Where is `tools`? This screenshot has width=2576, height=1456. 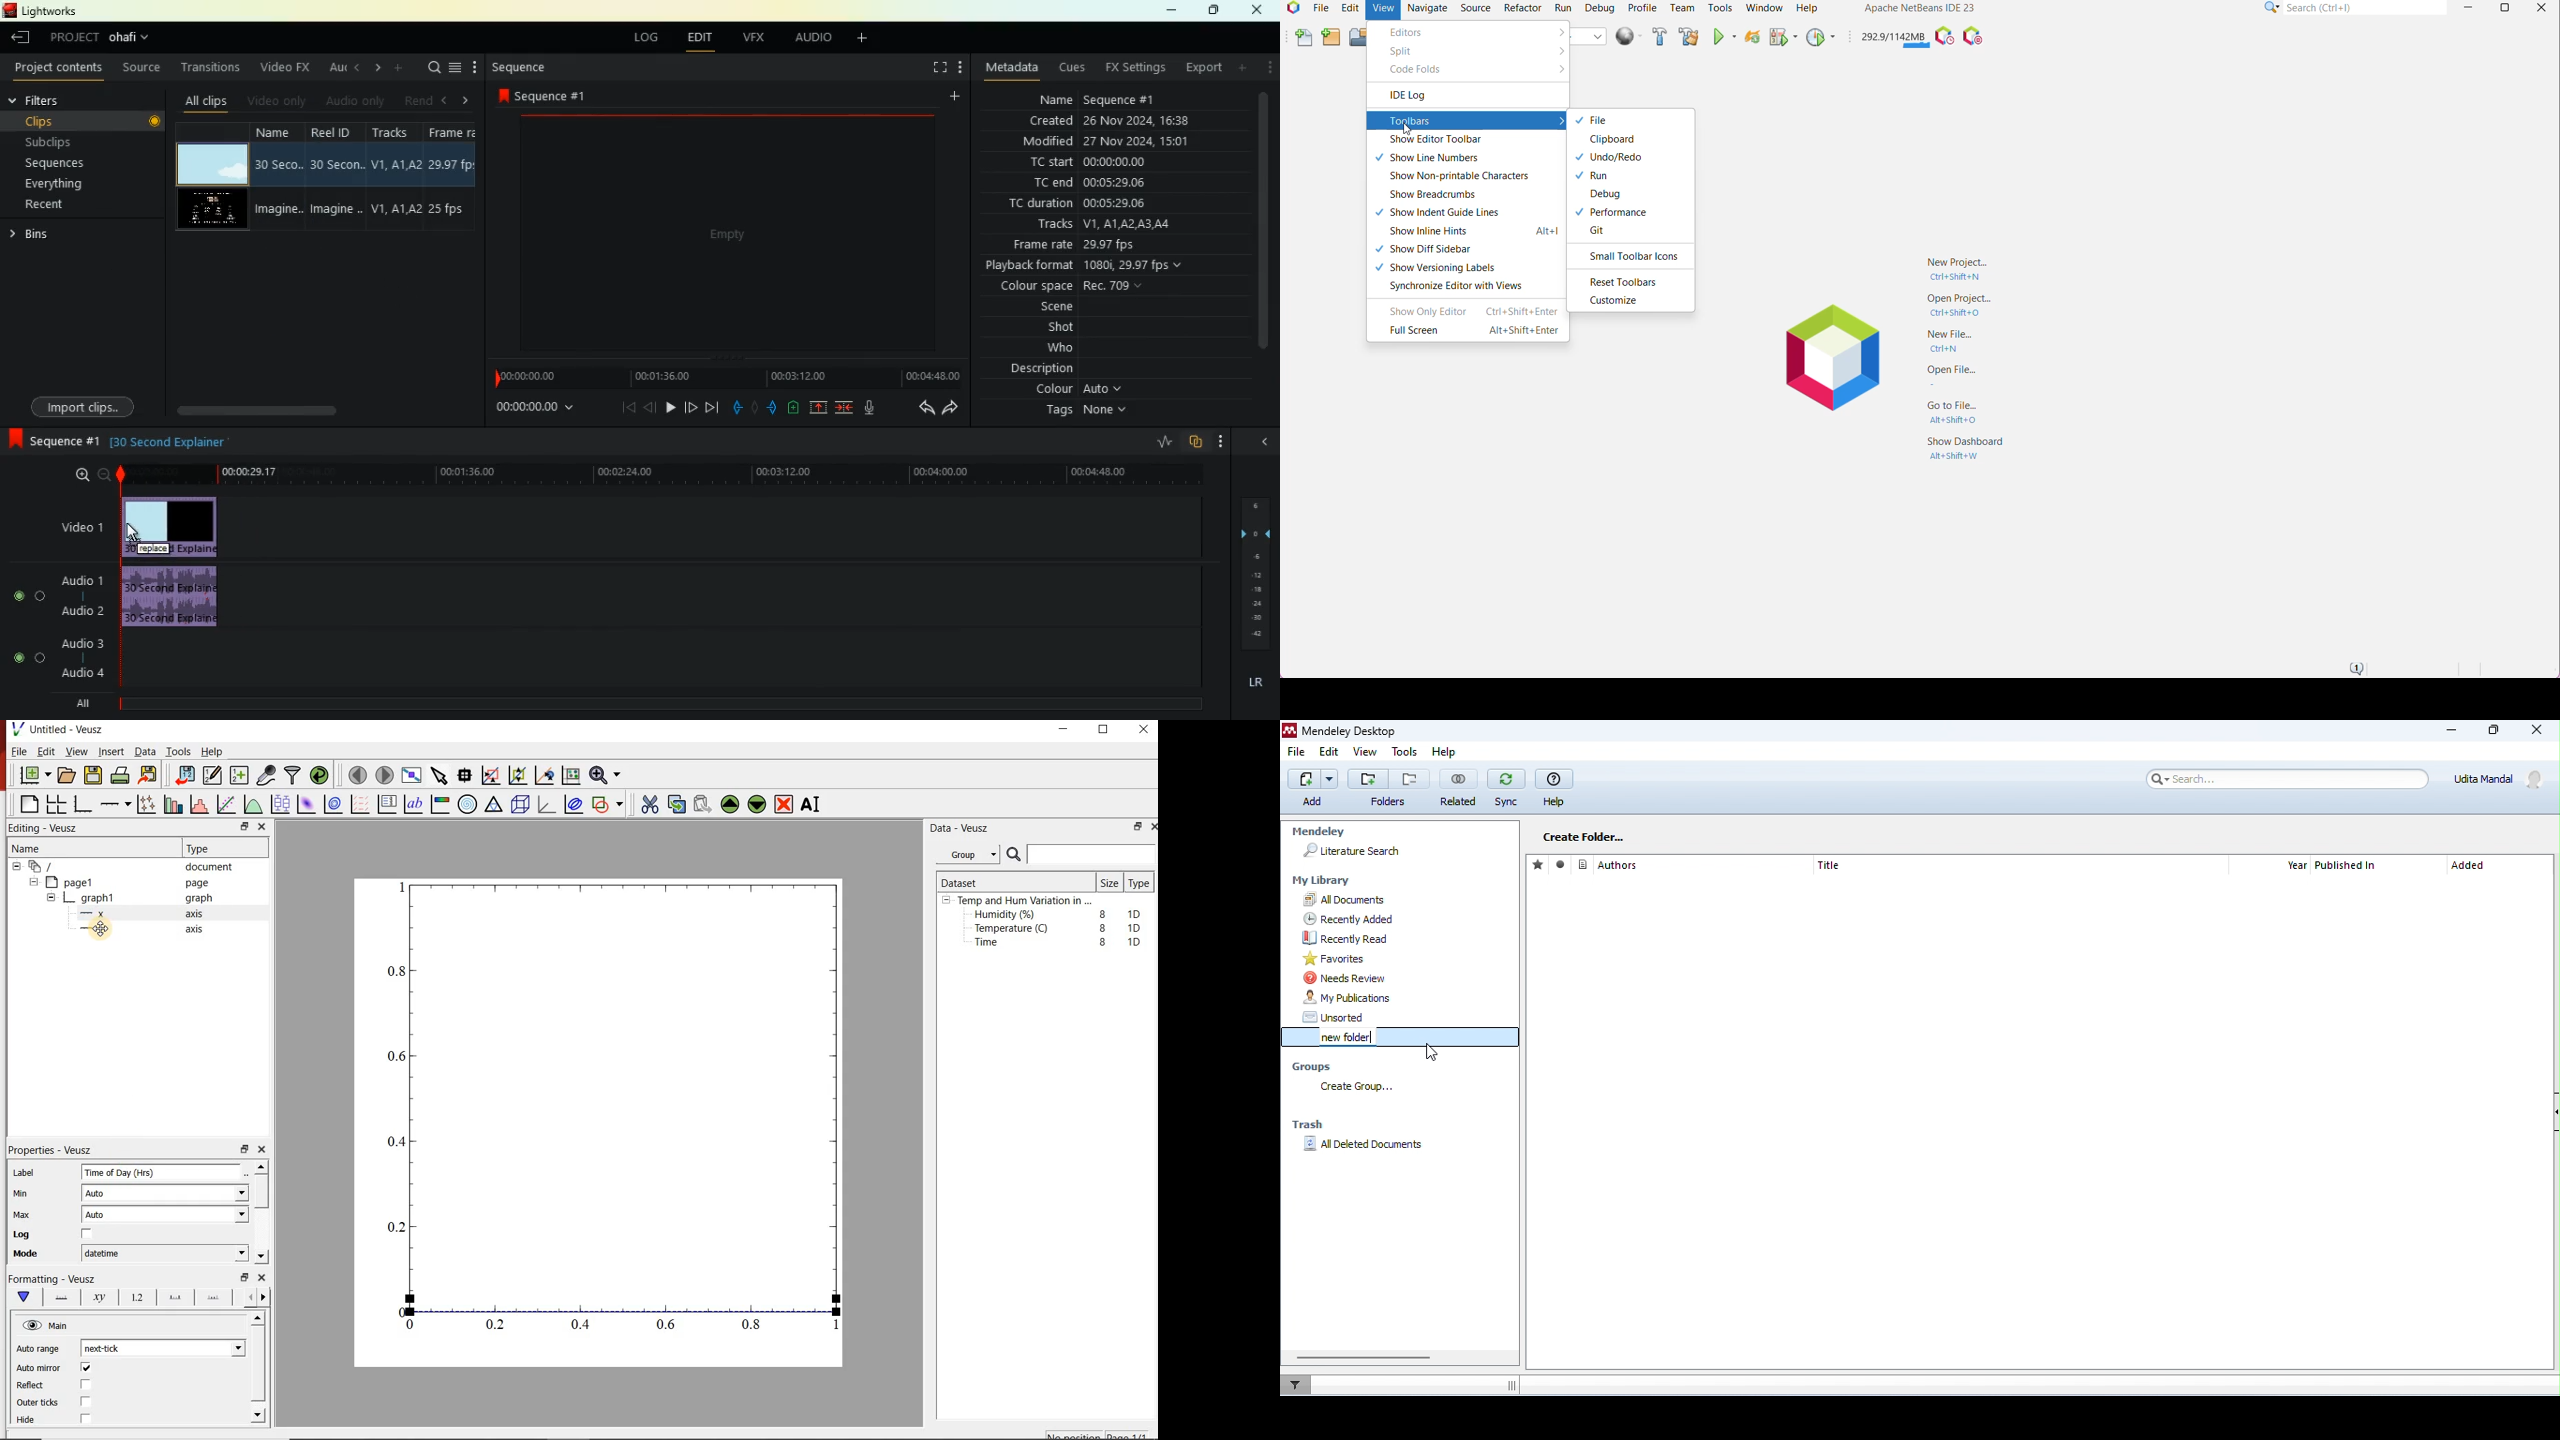
tools is located at coordinates (1406, 752).